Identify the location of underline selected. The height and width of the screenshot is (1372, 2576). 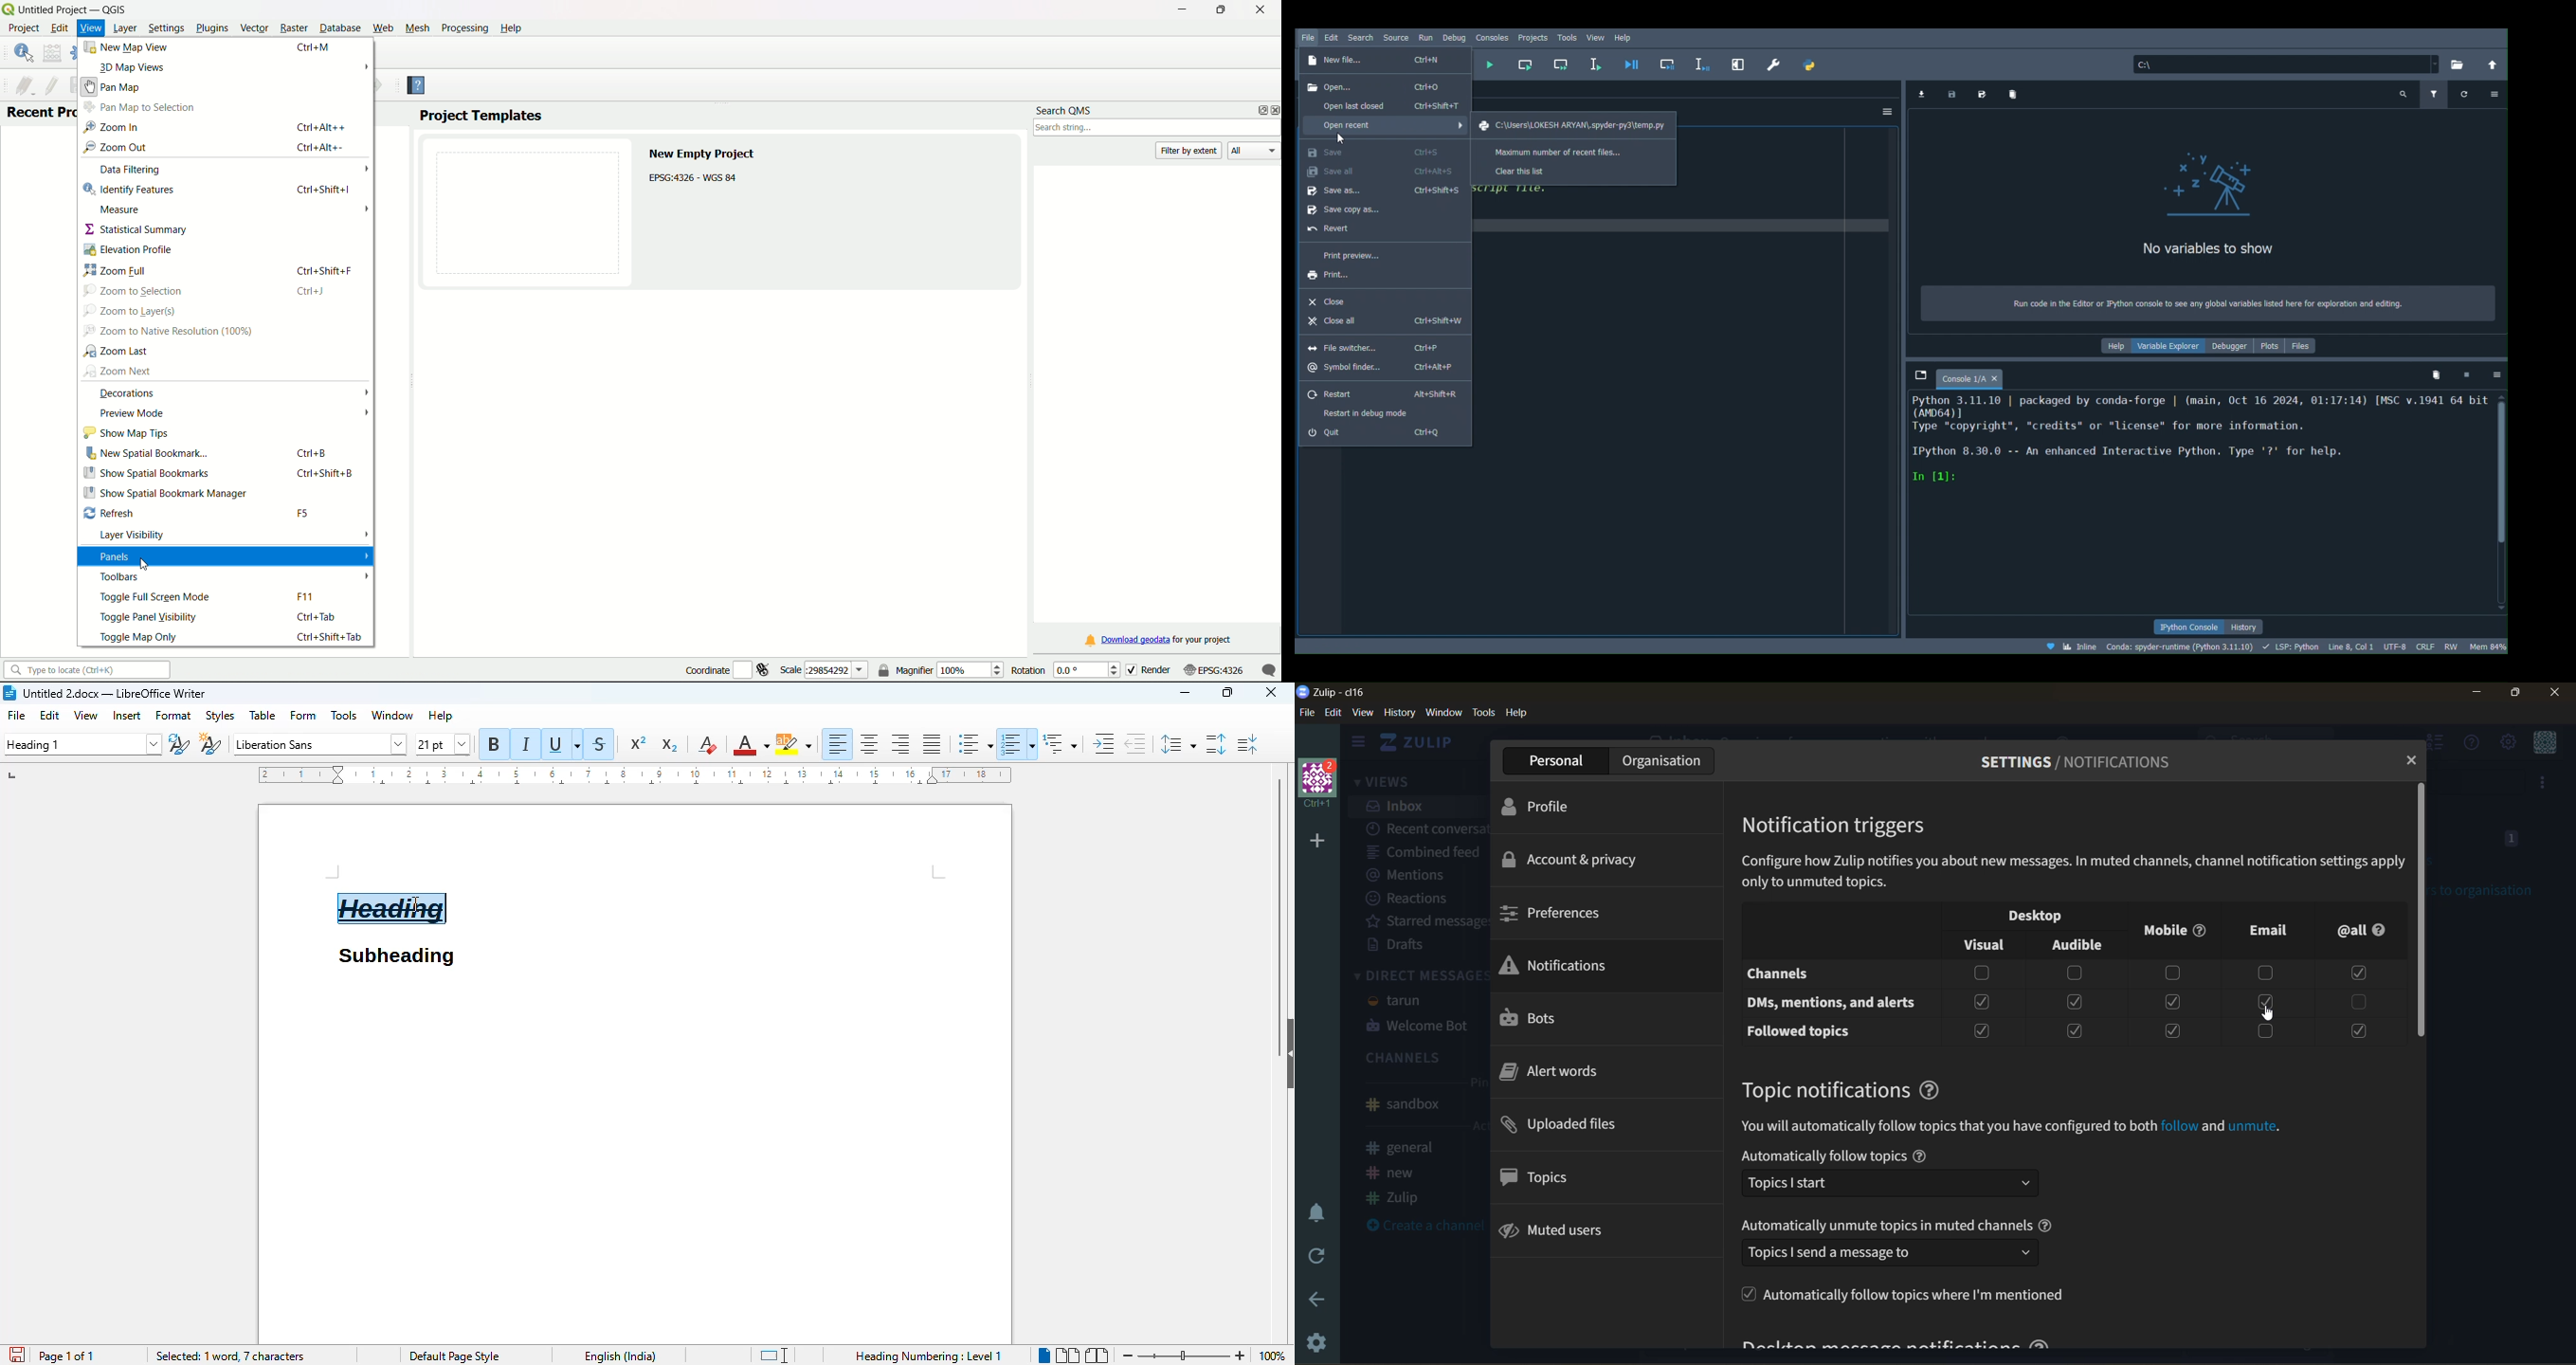
(562, 743).